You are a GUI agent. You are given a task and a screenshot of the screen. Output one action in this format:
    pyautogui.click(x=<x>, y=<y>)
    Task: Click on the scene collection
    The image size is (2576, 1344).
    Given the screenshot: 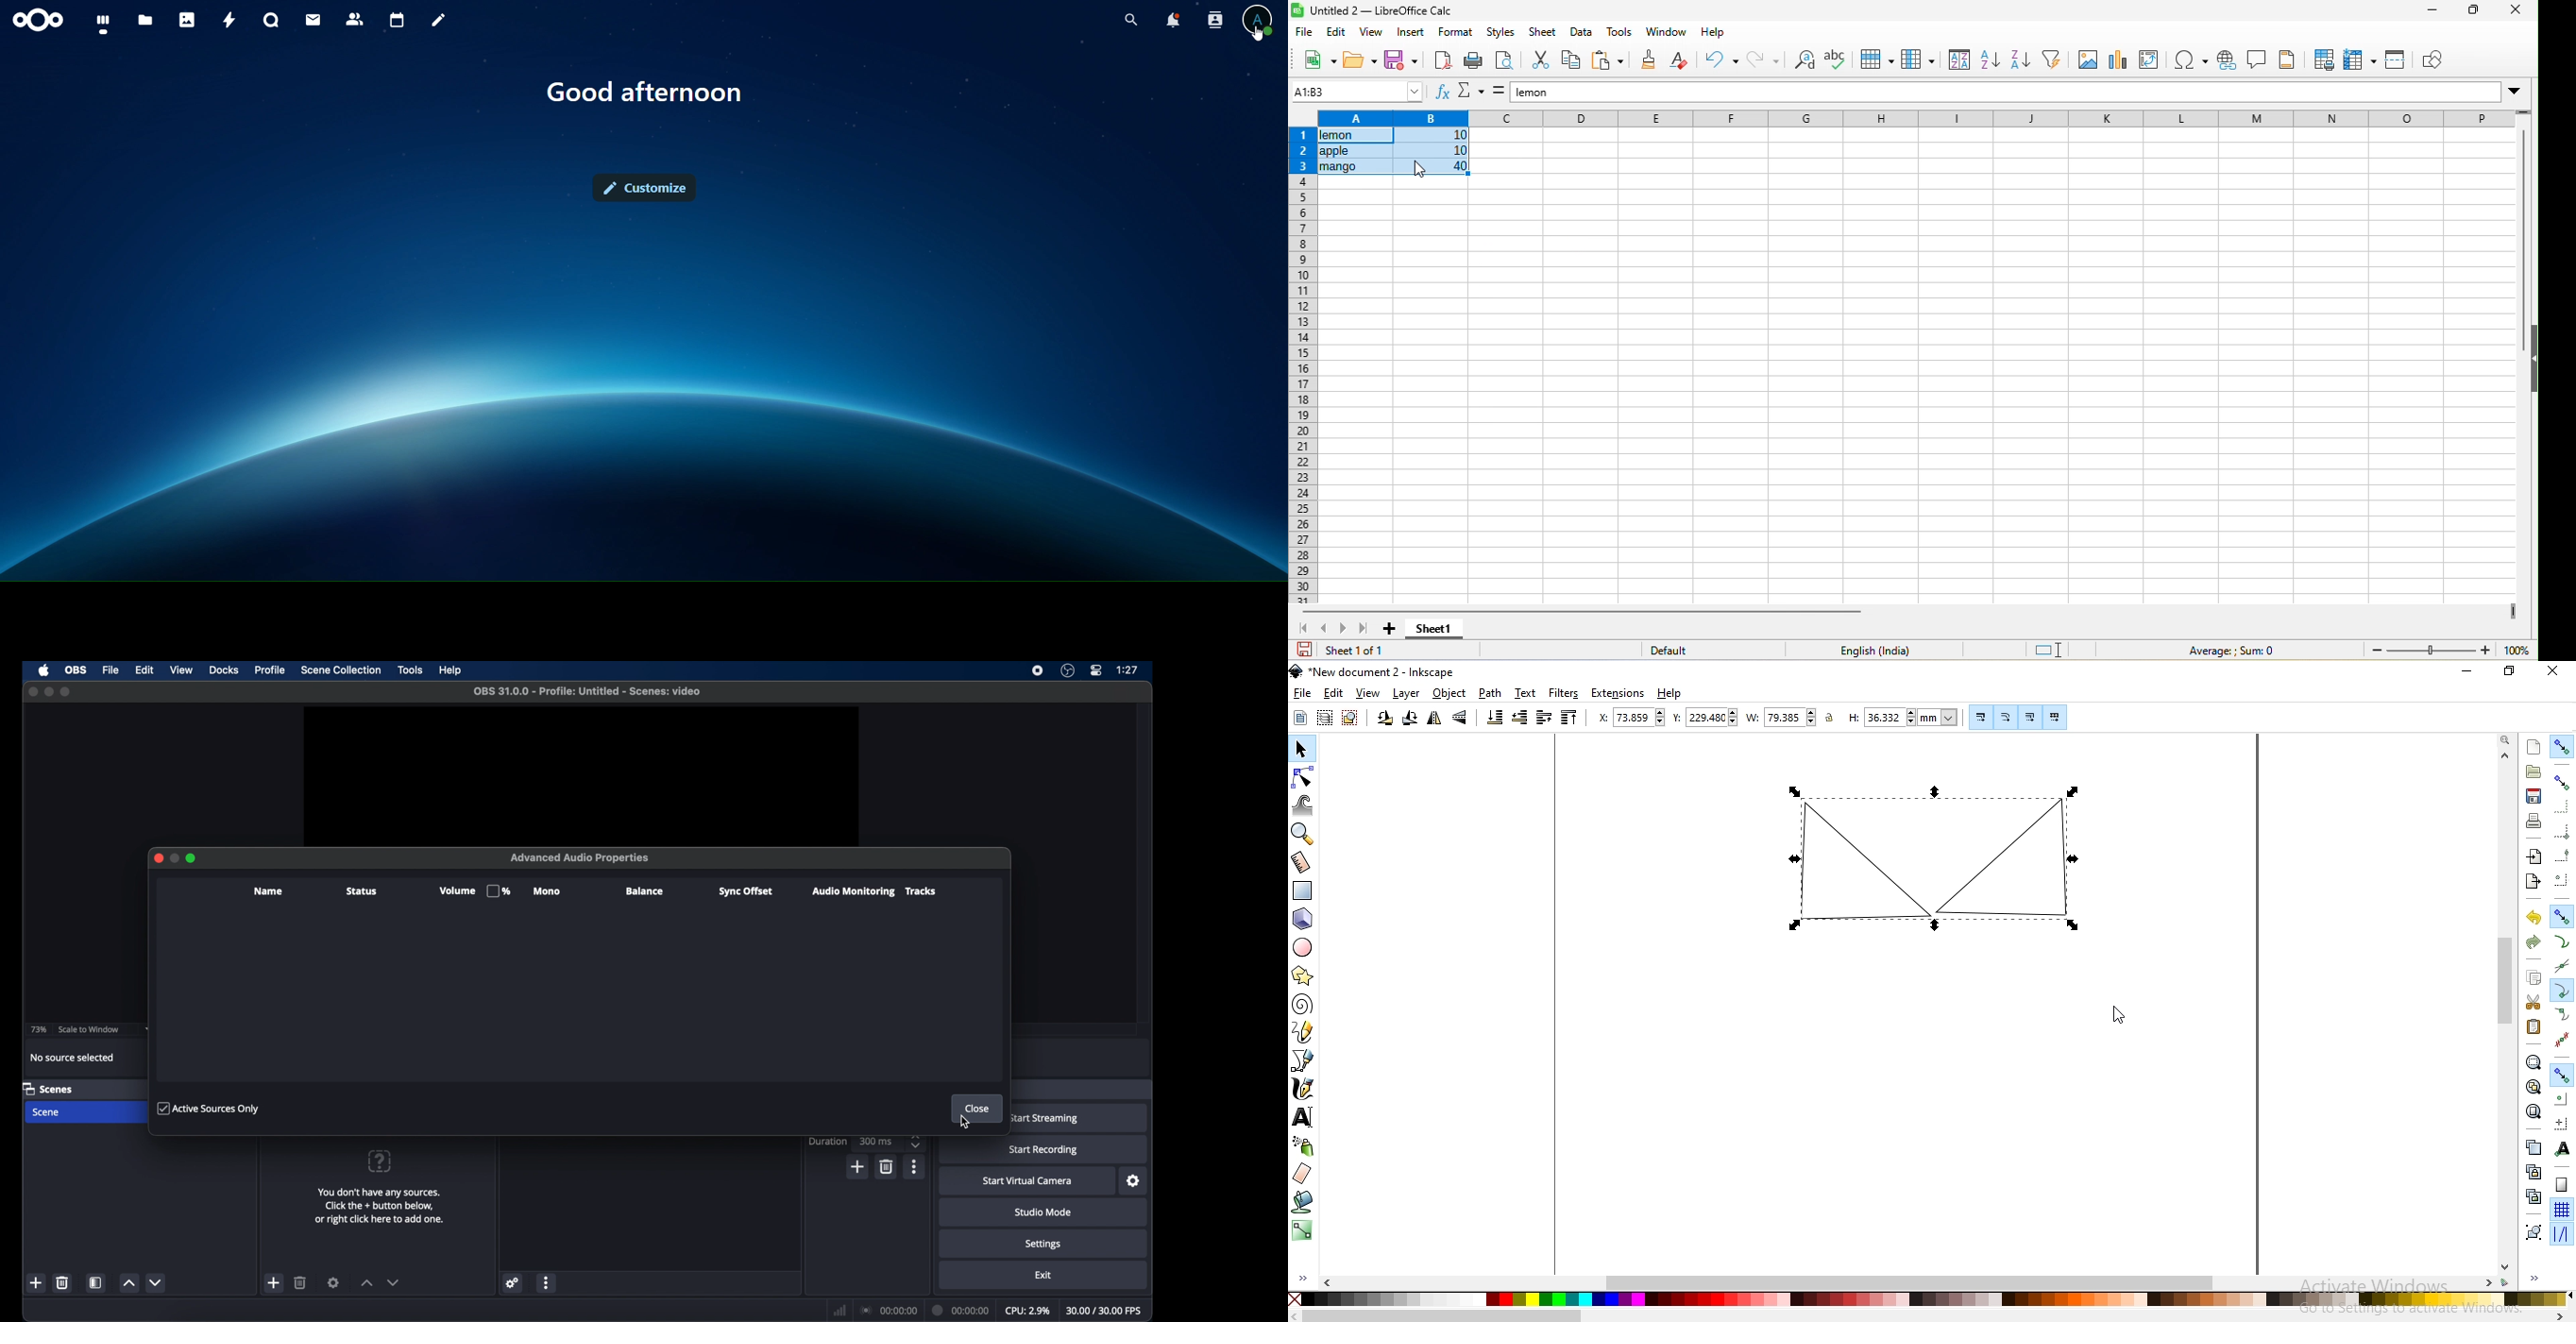 What is the action you would take?
    pyautogui.click(x=342, y=670)
    